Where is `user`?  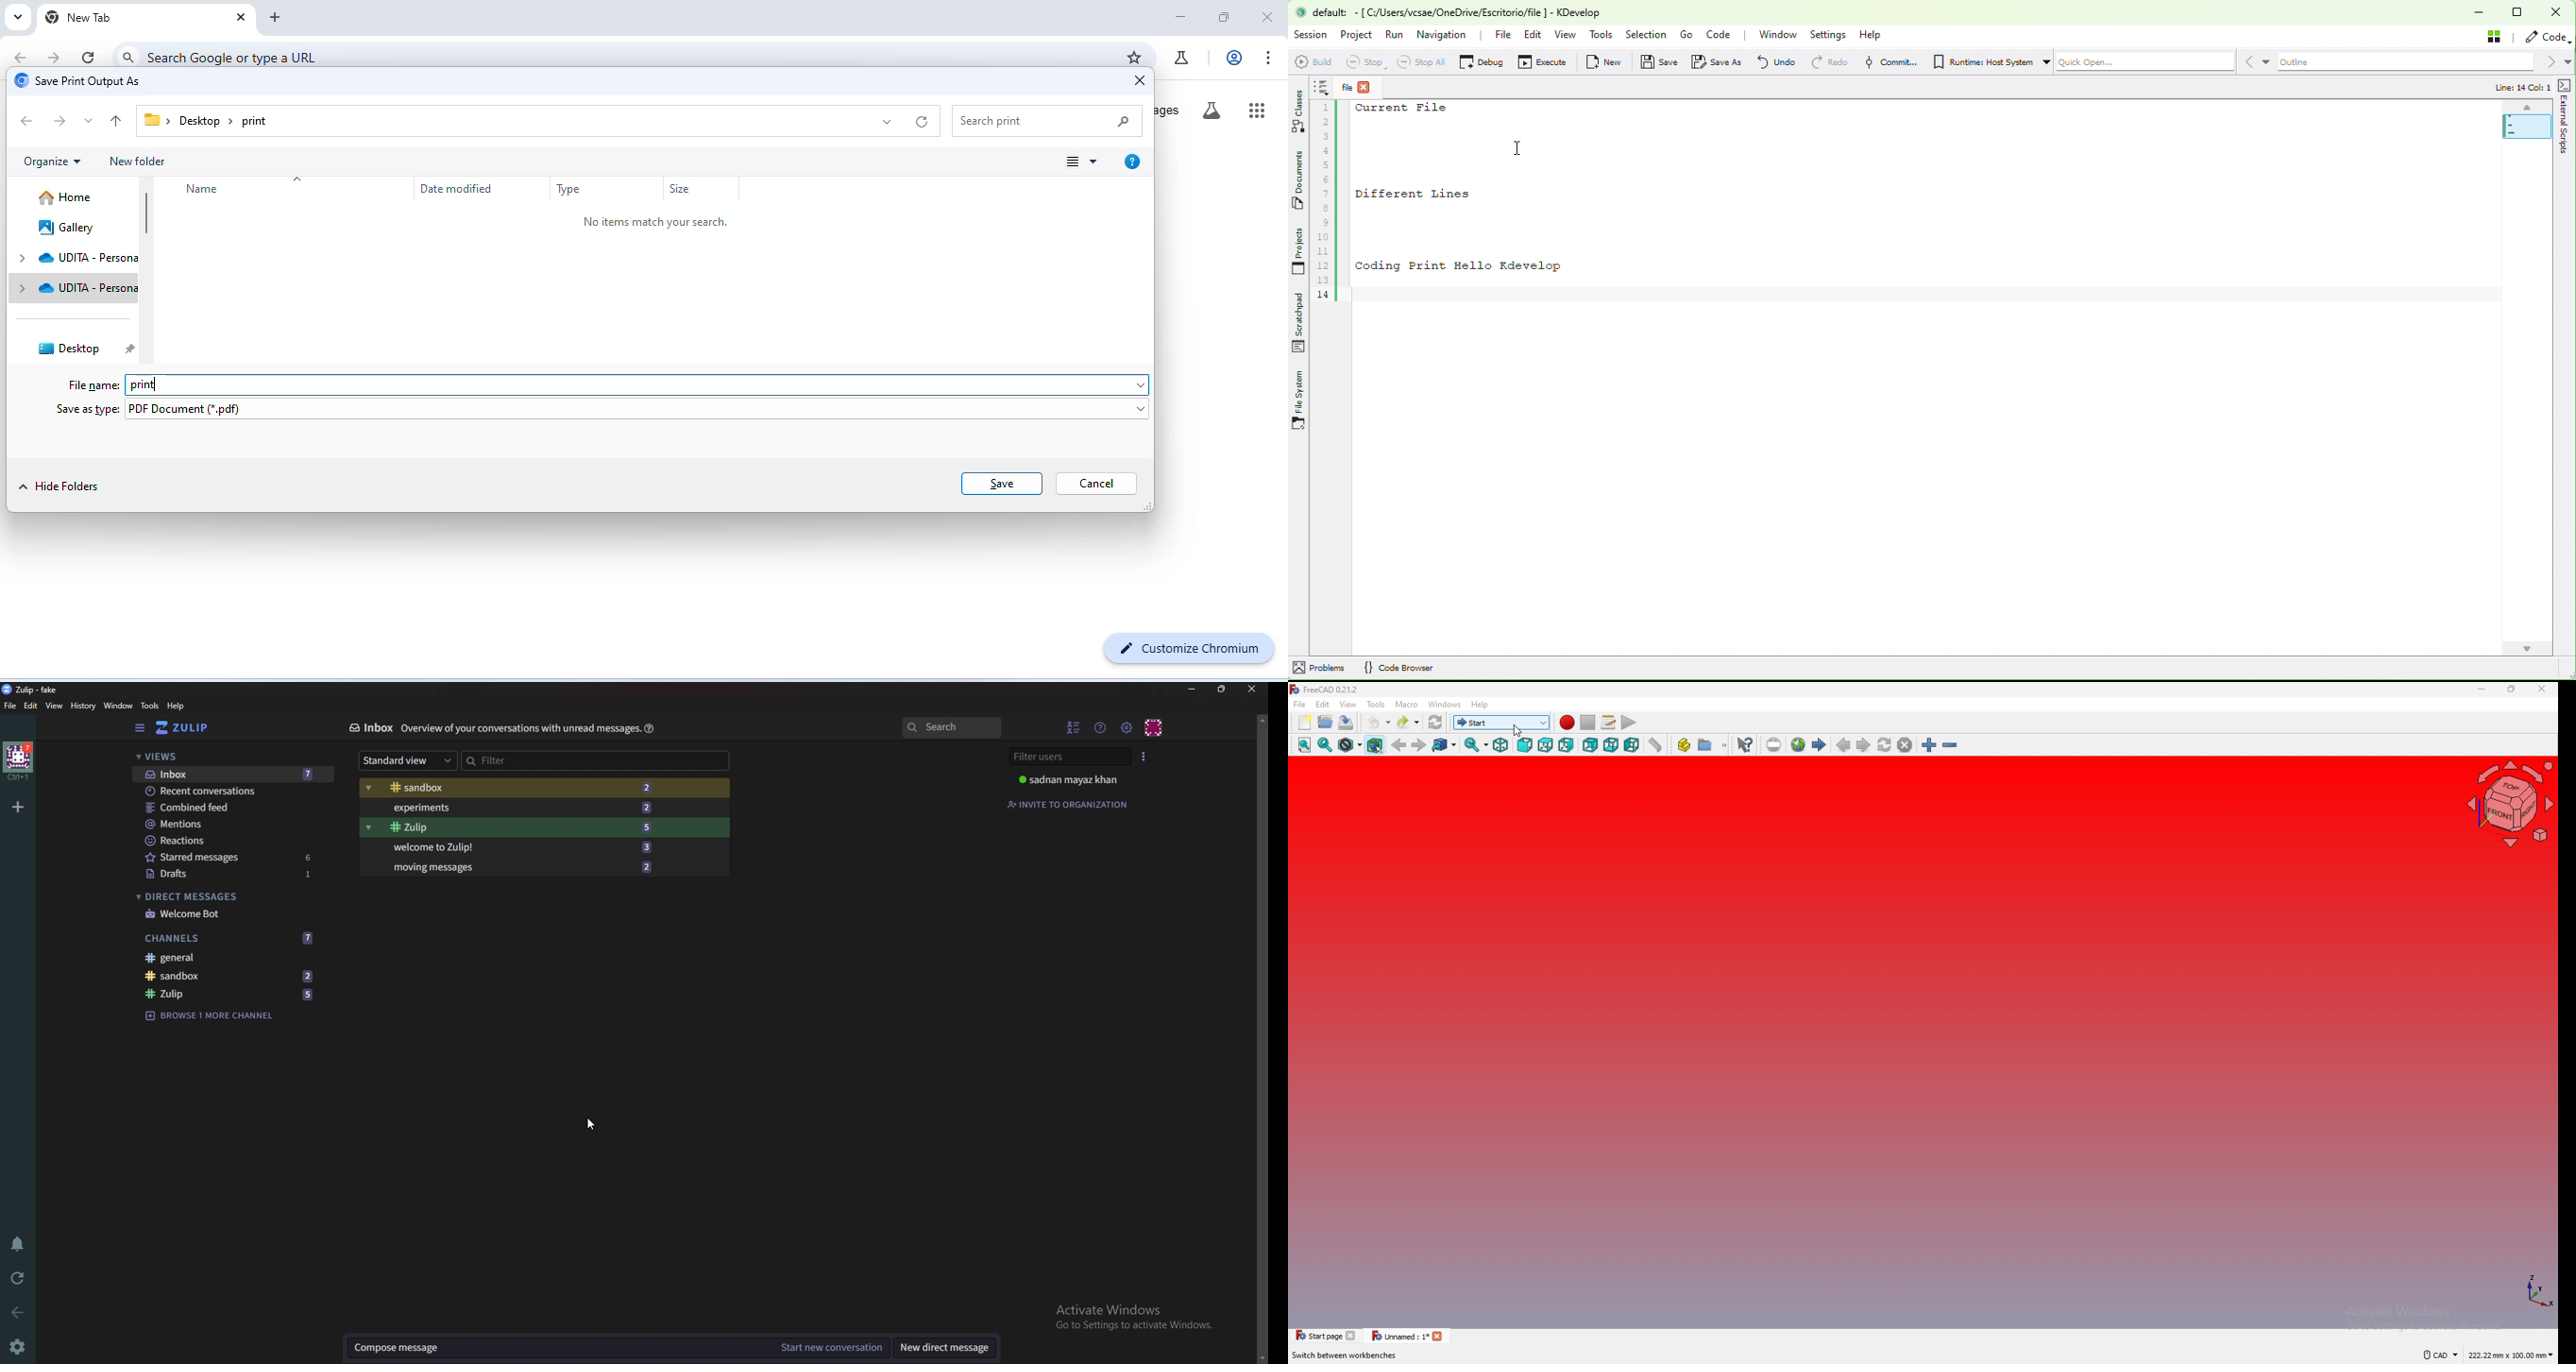 user is located at coordinates (1070, 781).